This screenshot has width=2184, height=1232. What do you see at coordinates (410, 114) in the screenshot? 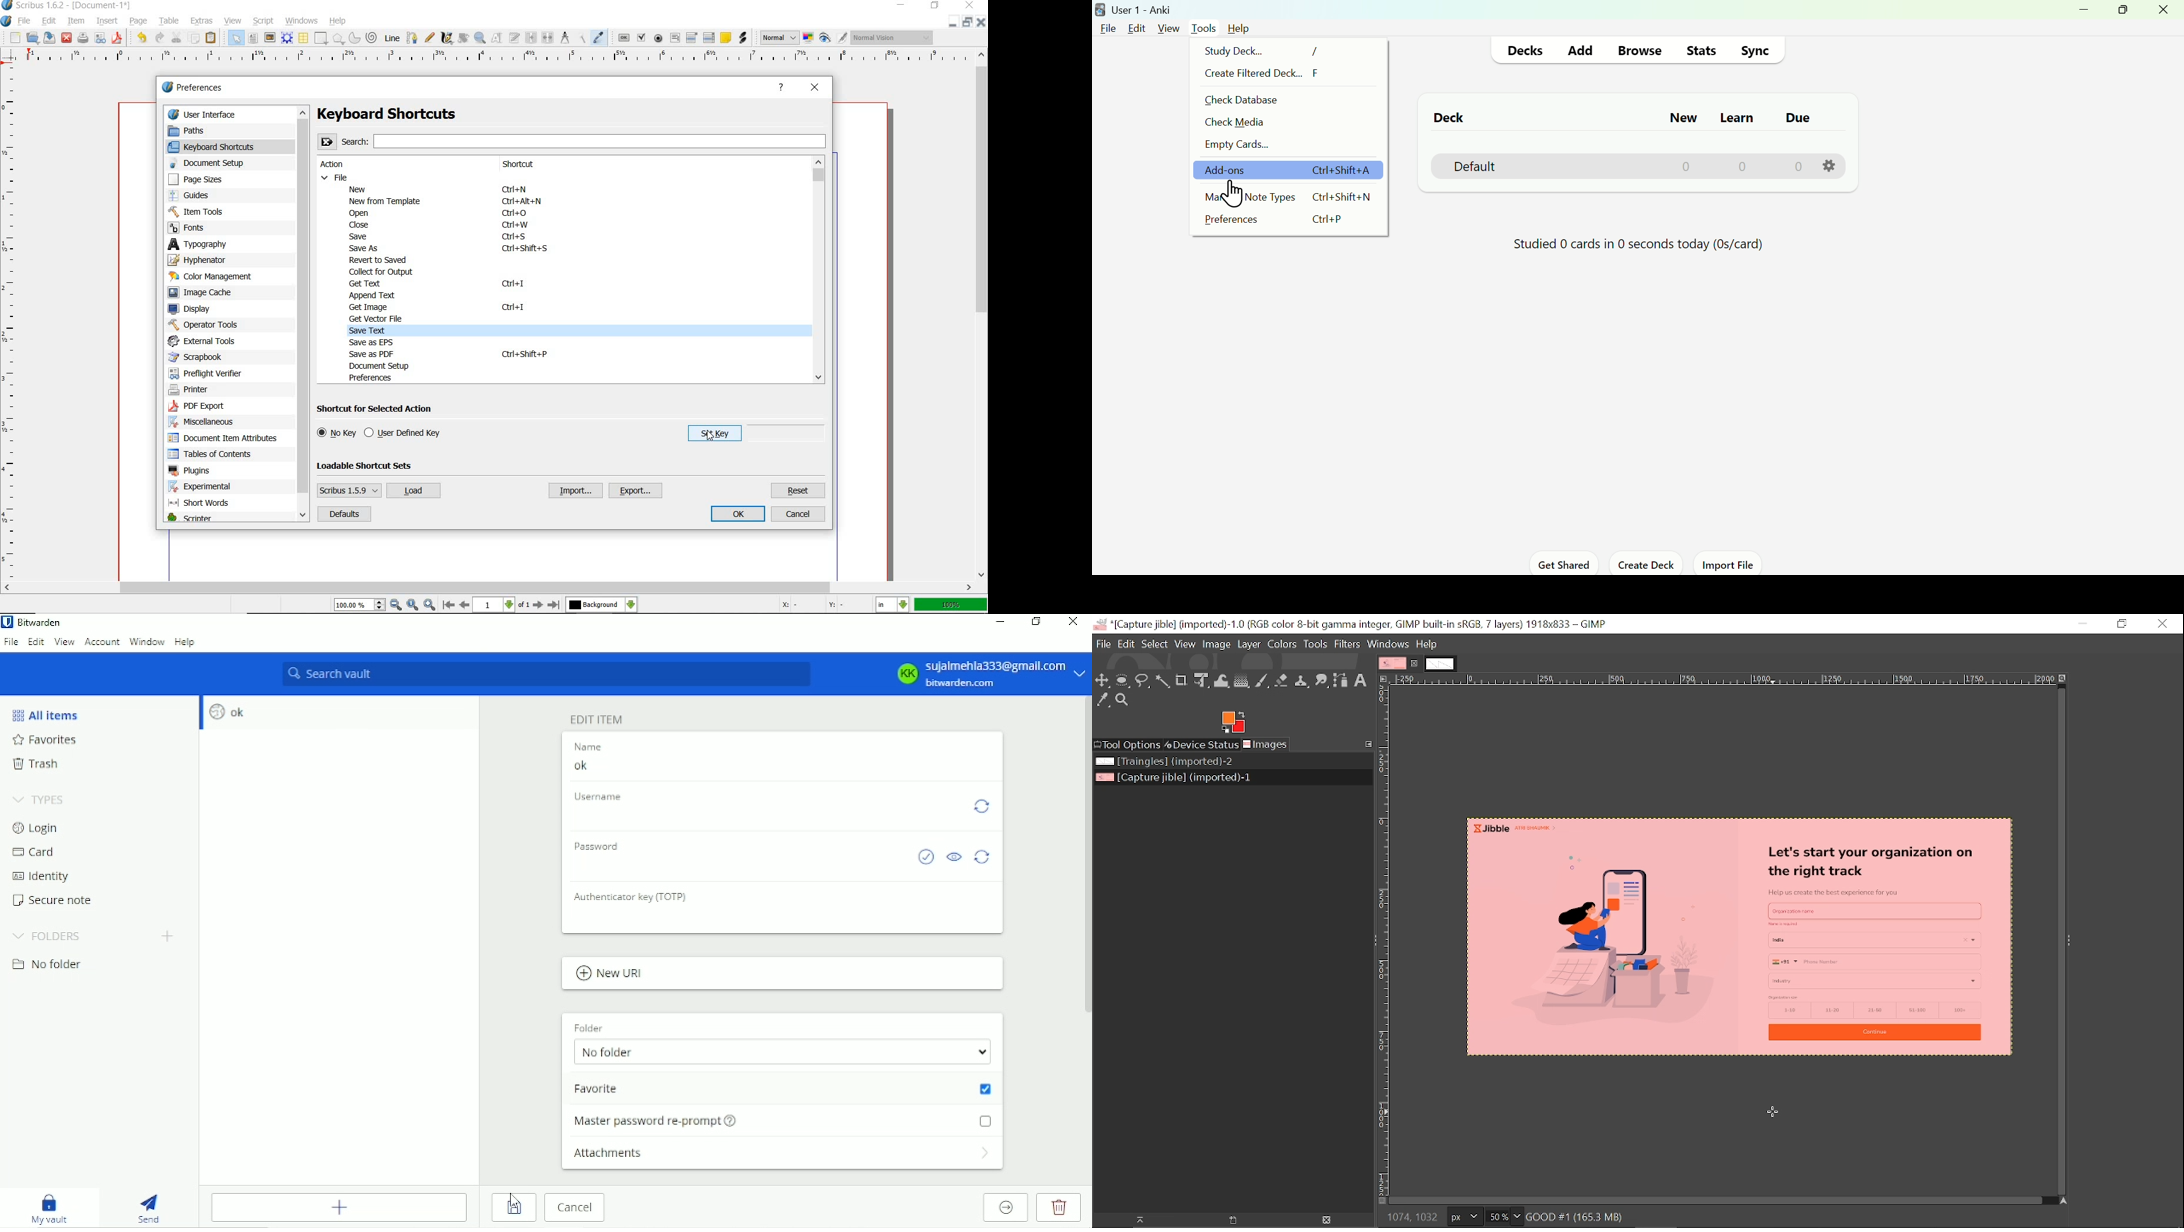
I see `Keyboard Shortcuts` at bounding box center [410, 114].